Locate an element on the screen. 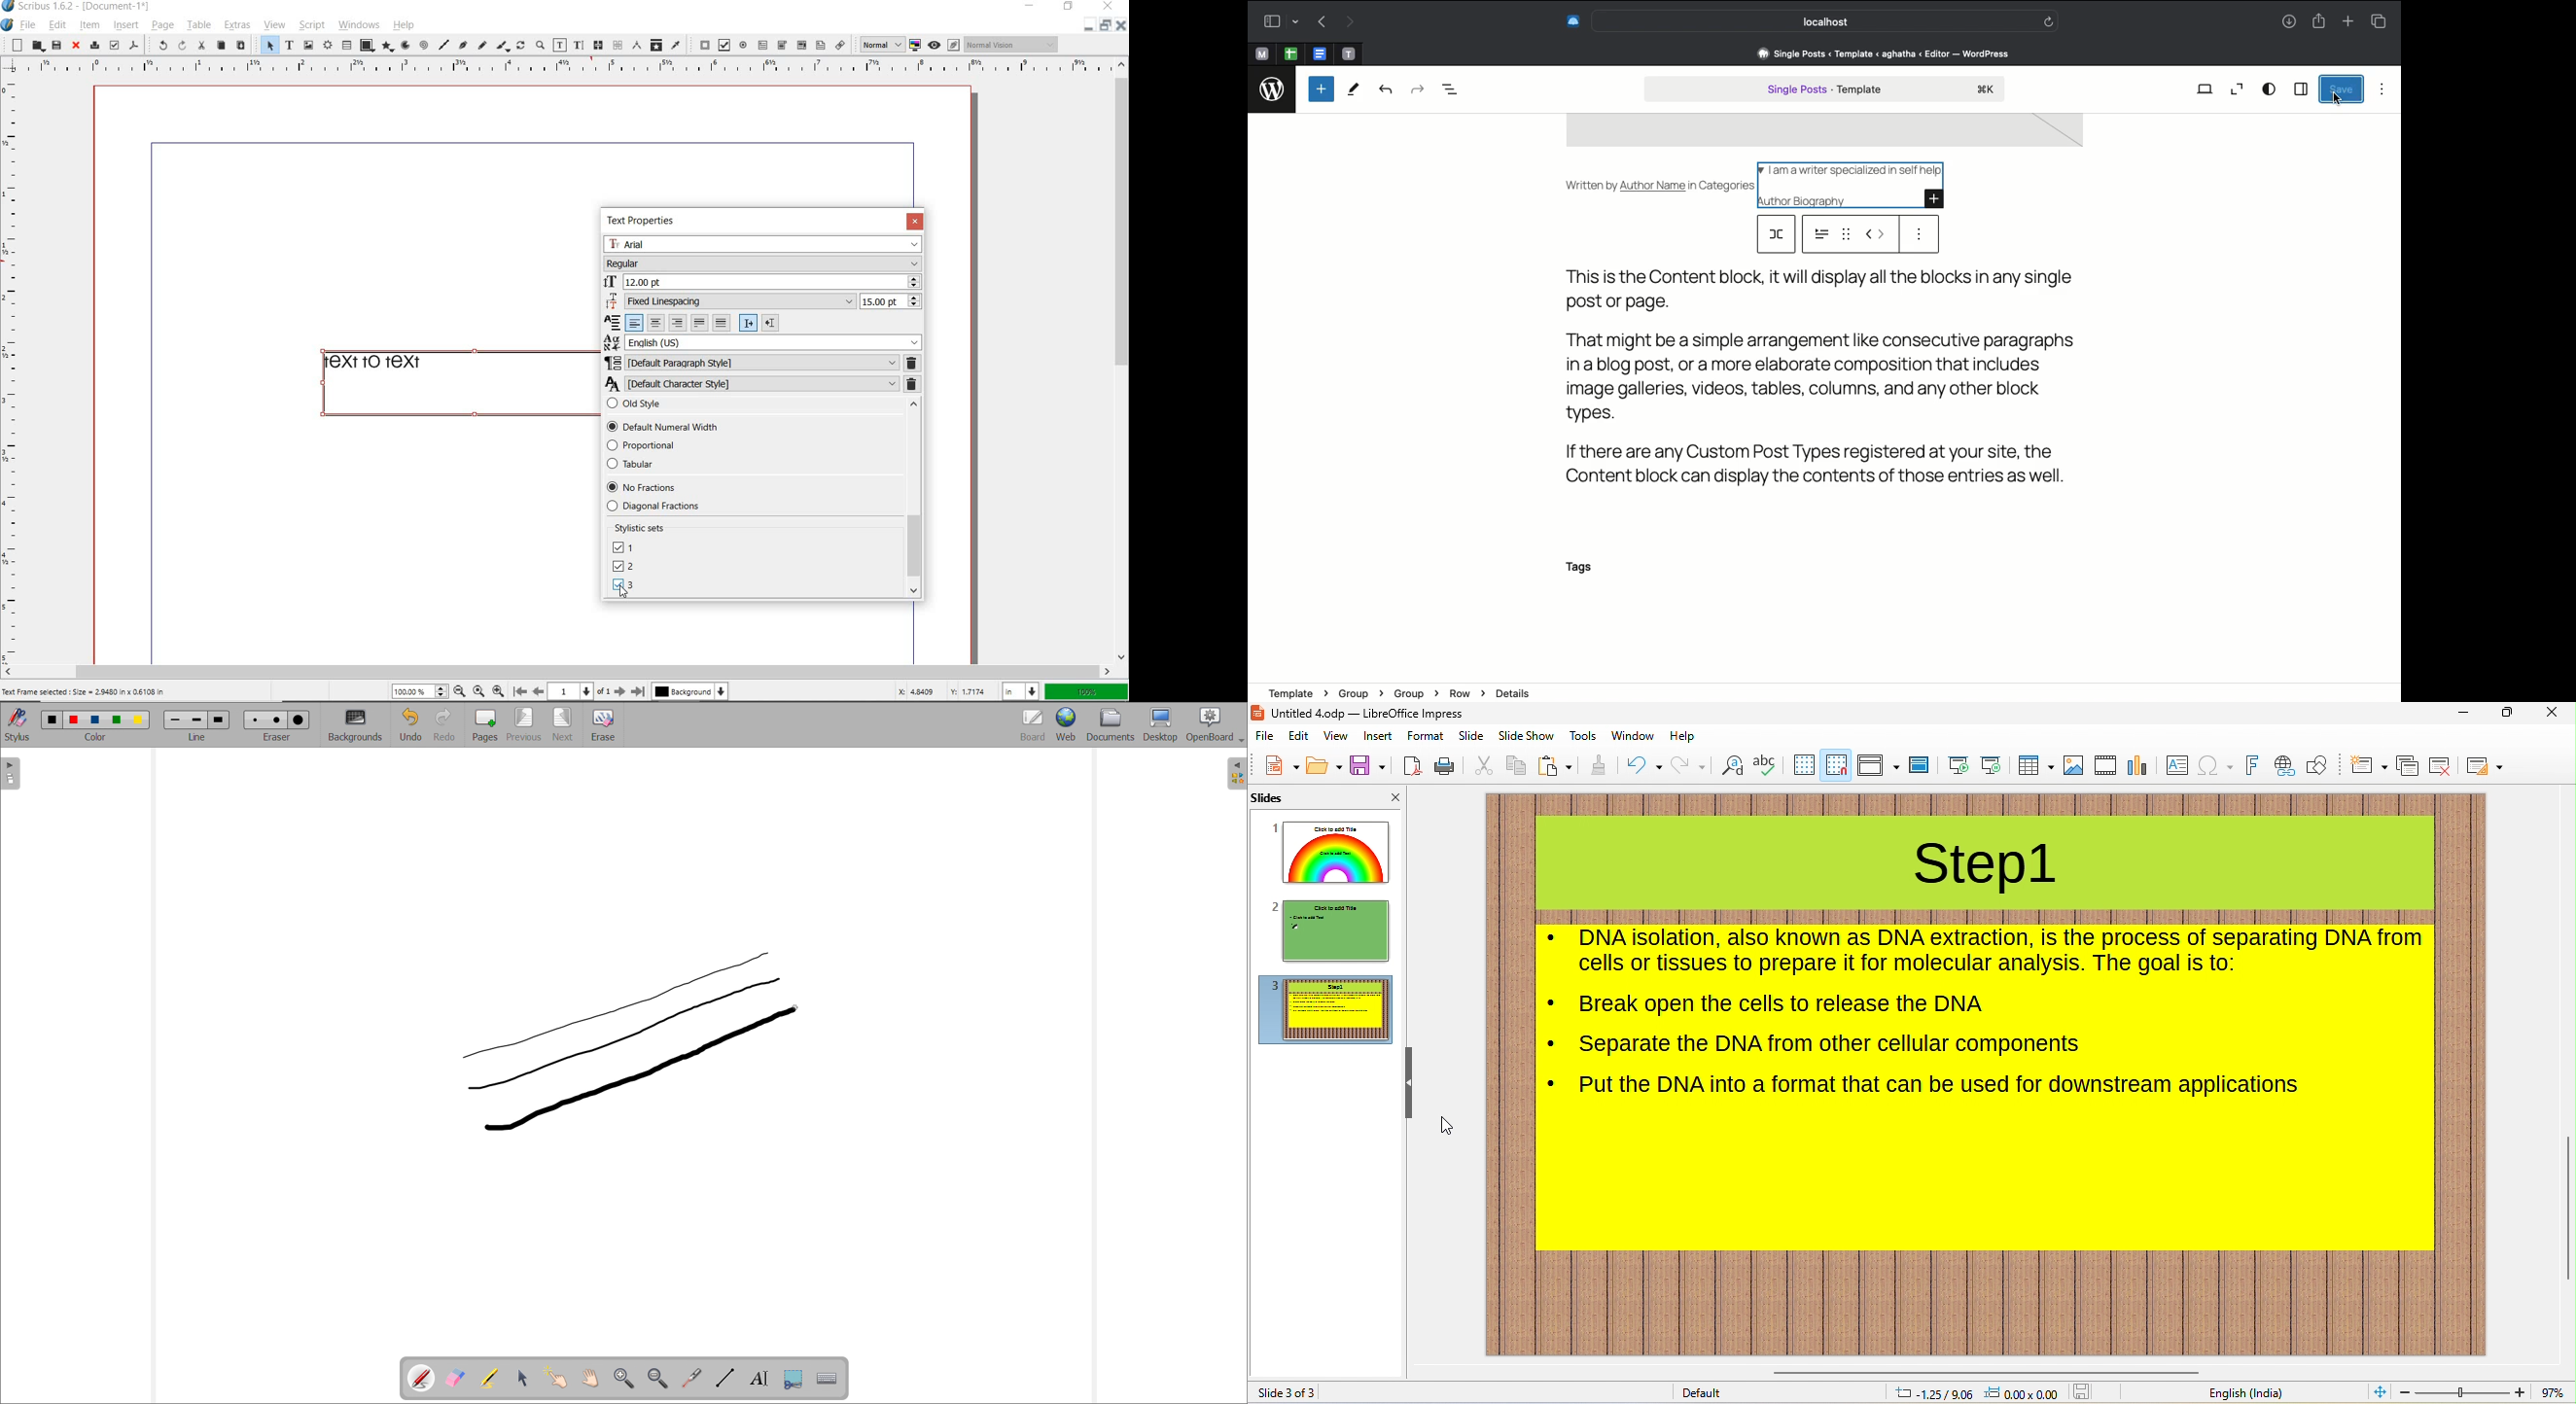  vertical scroll is located at coordinates (2566, 1201).